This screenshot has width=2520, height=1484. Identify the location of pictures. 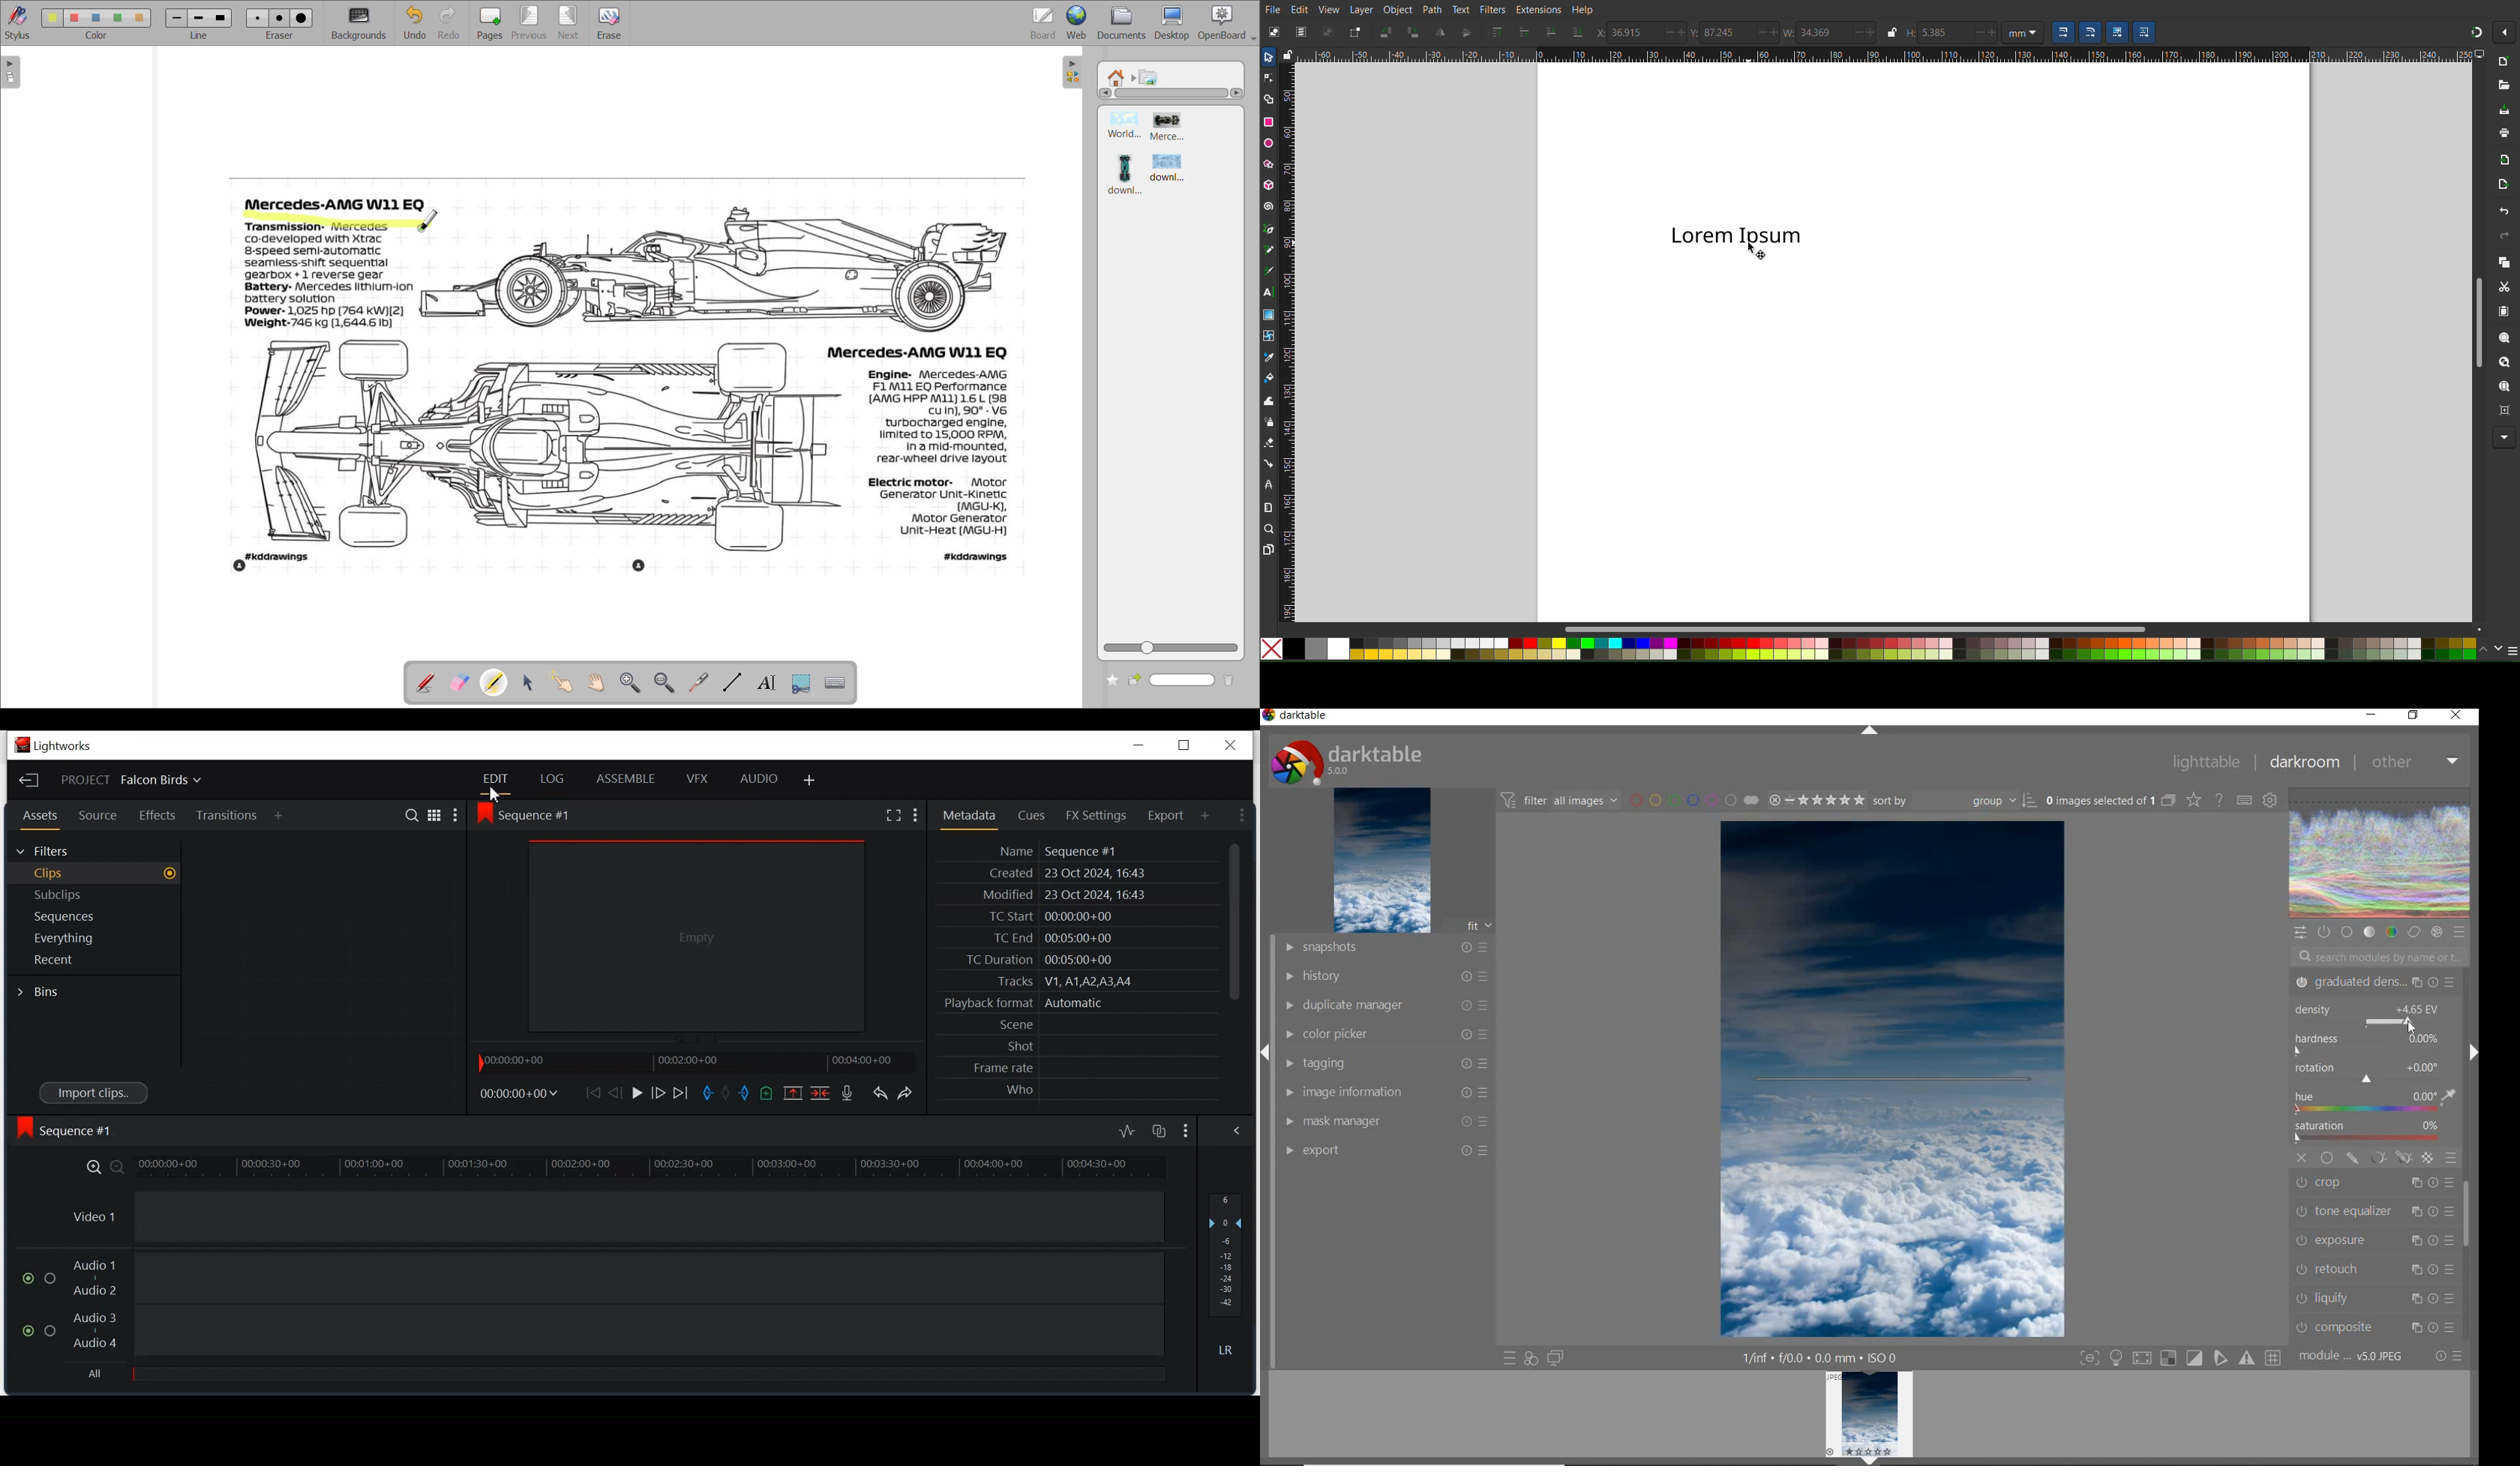
(1148, 75).